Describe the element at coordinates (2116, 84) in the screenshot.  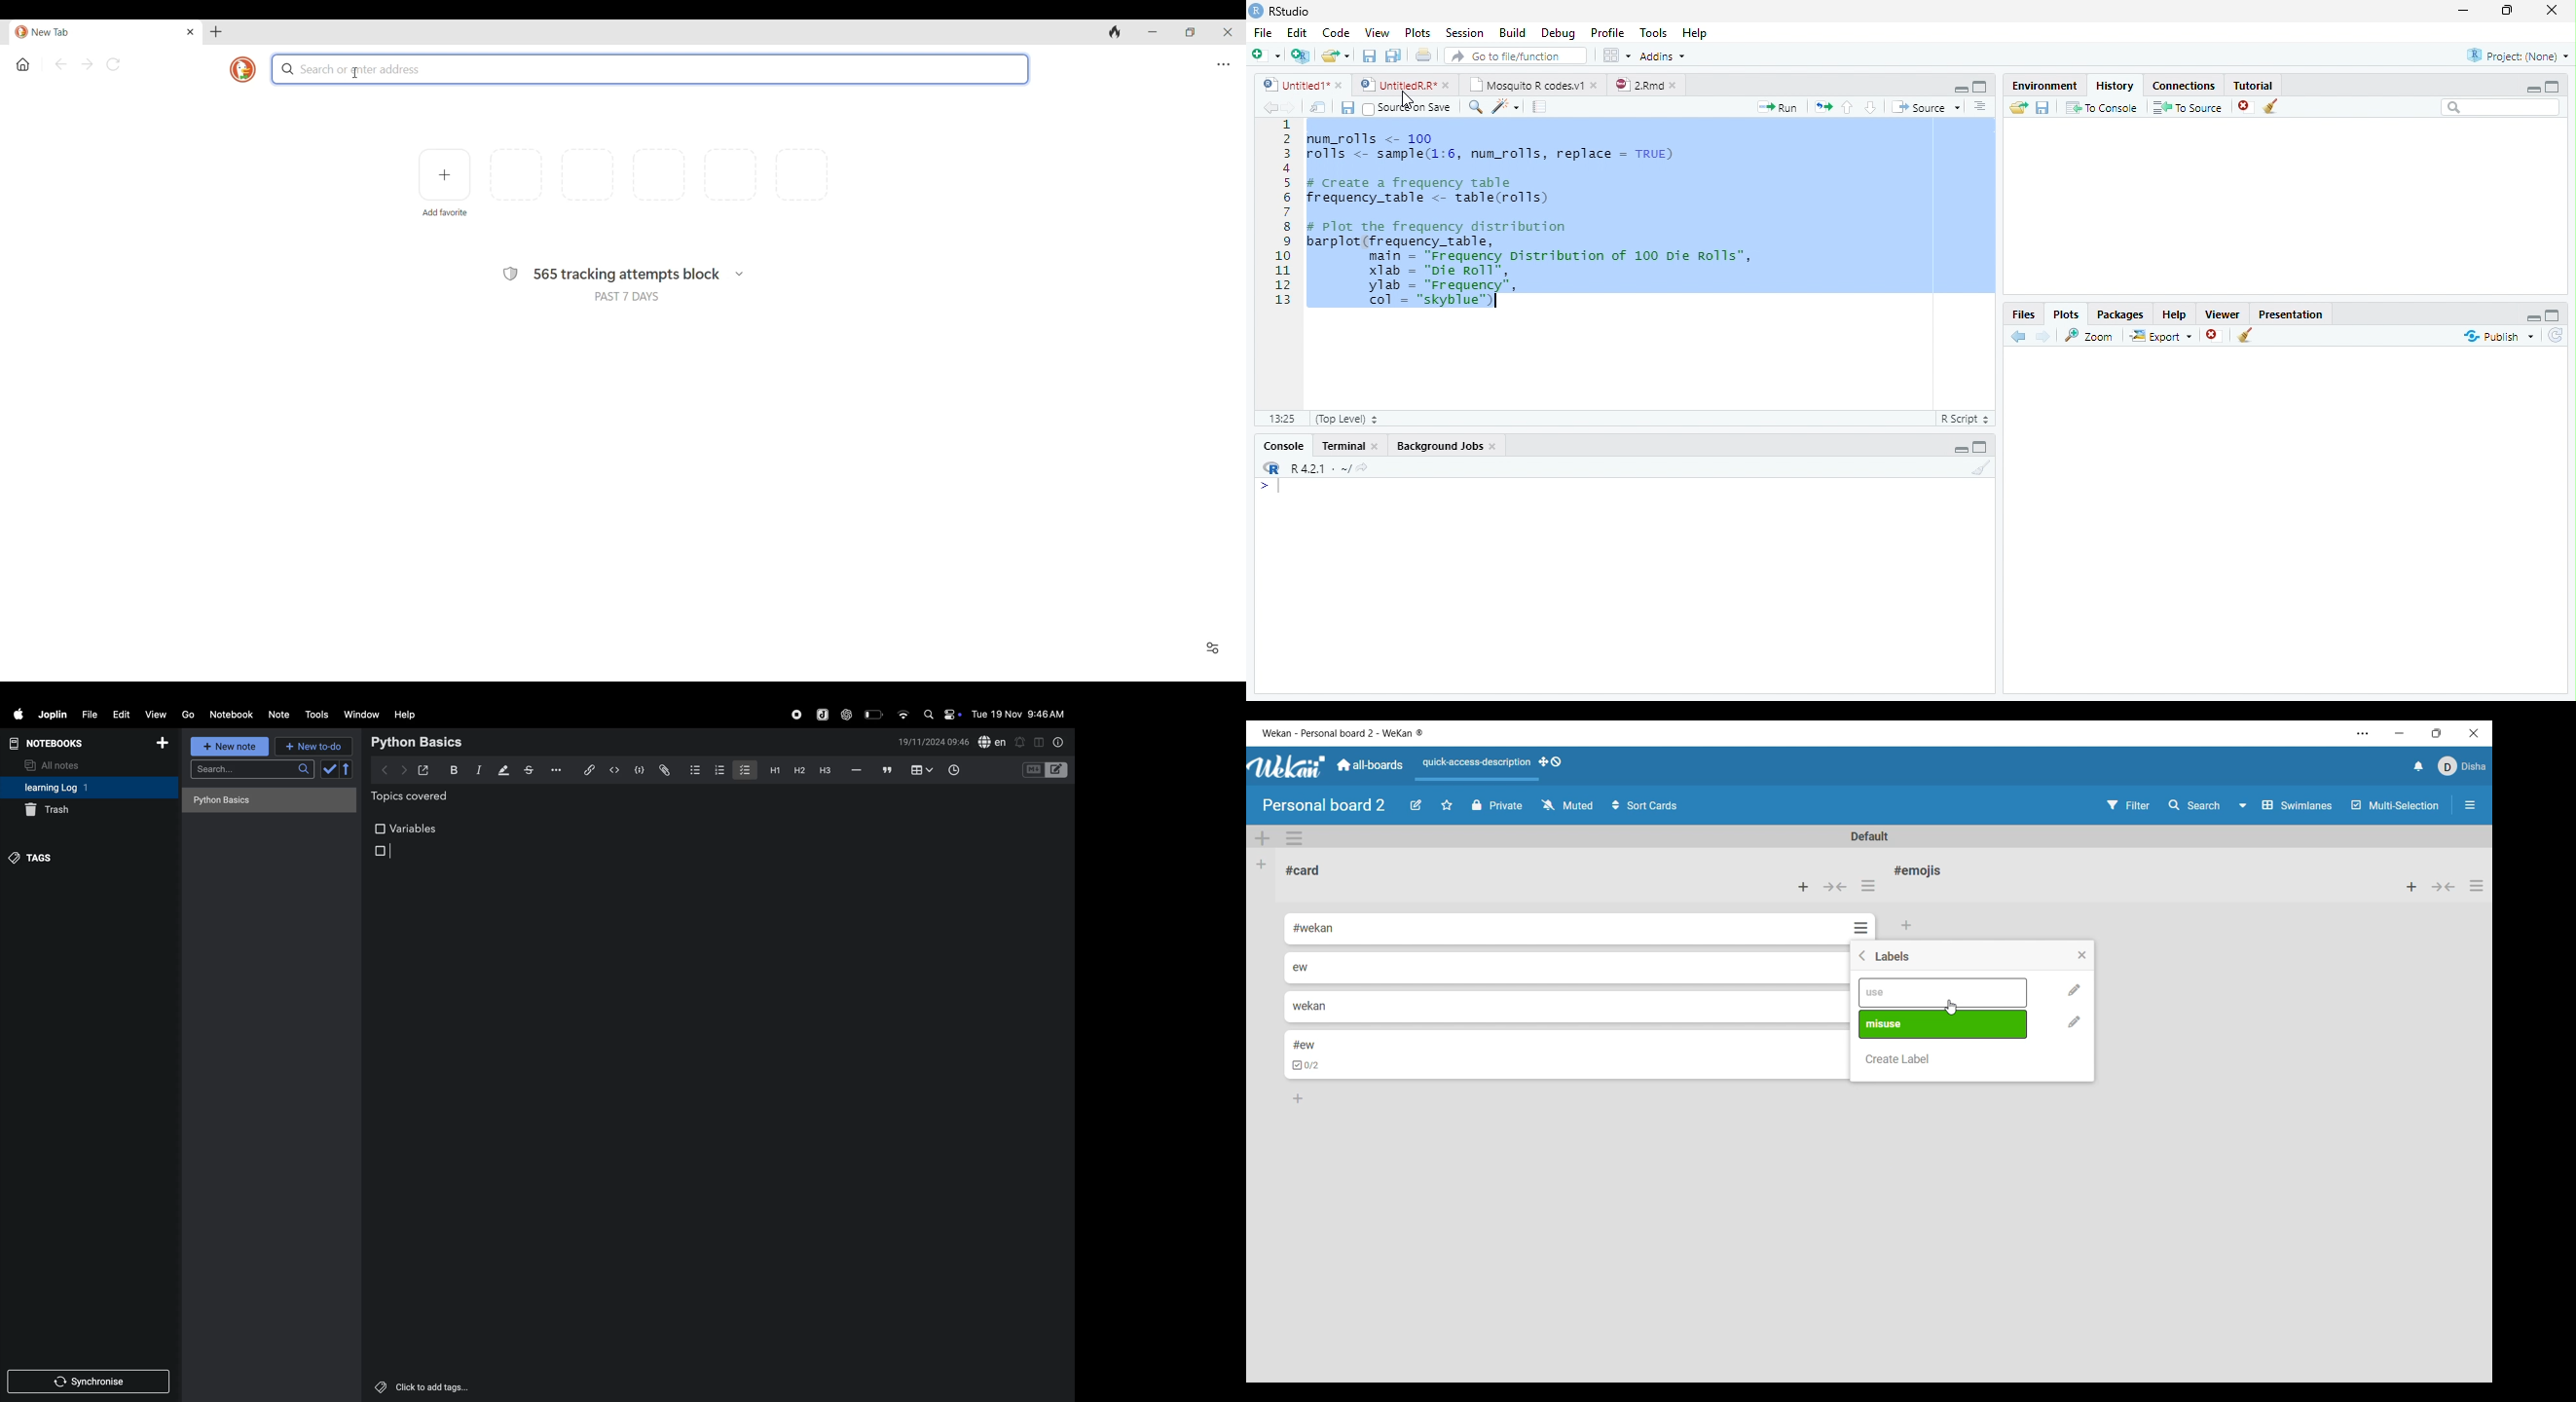
I see `History` at that location.